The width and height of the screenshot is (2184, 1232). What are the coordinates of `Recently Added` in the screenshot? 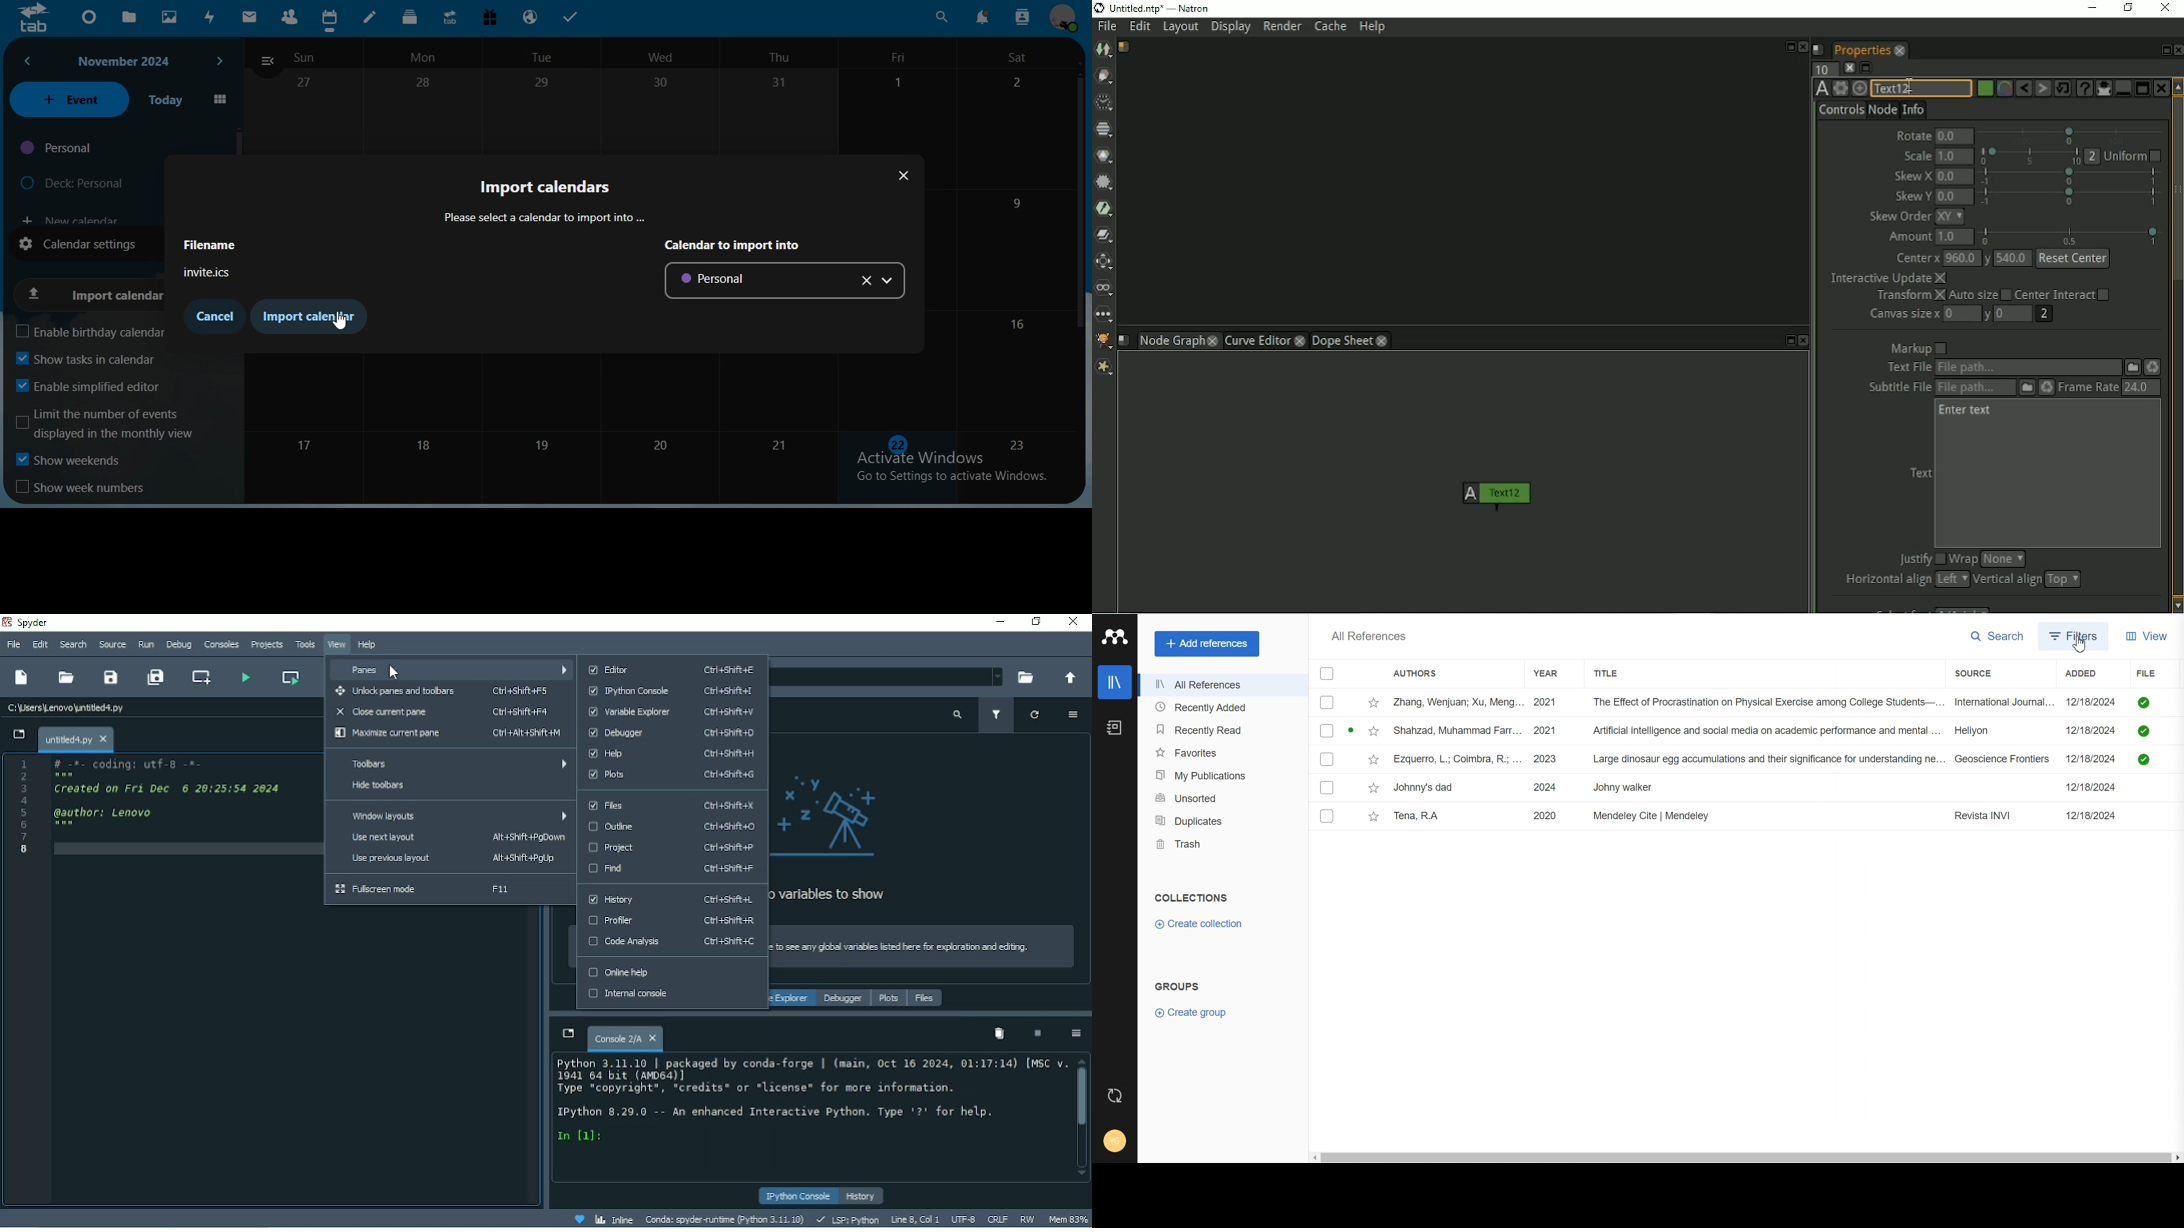 It's located at (1221, 708).